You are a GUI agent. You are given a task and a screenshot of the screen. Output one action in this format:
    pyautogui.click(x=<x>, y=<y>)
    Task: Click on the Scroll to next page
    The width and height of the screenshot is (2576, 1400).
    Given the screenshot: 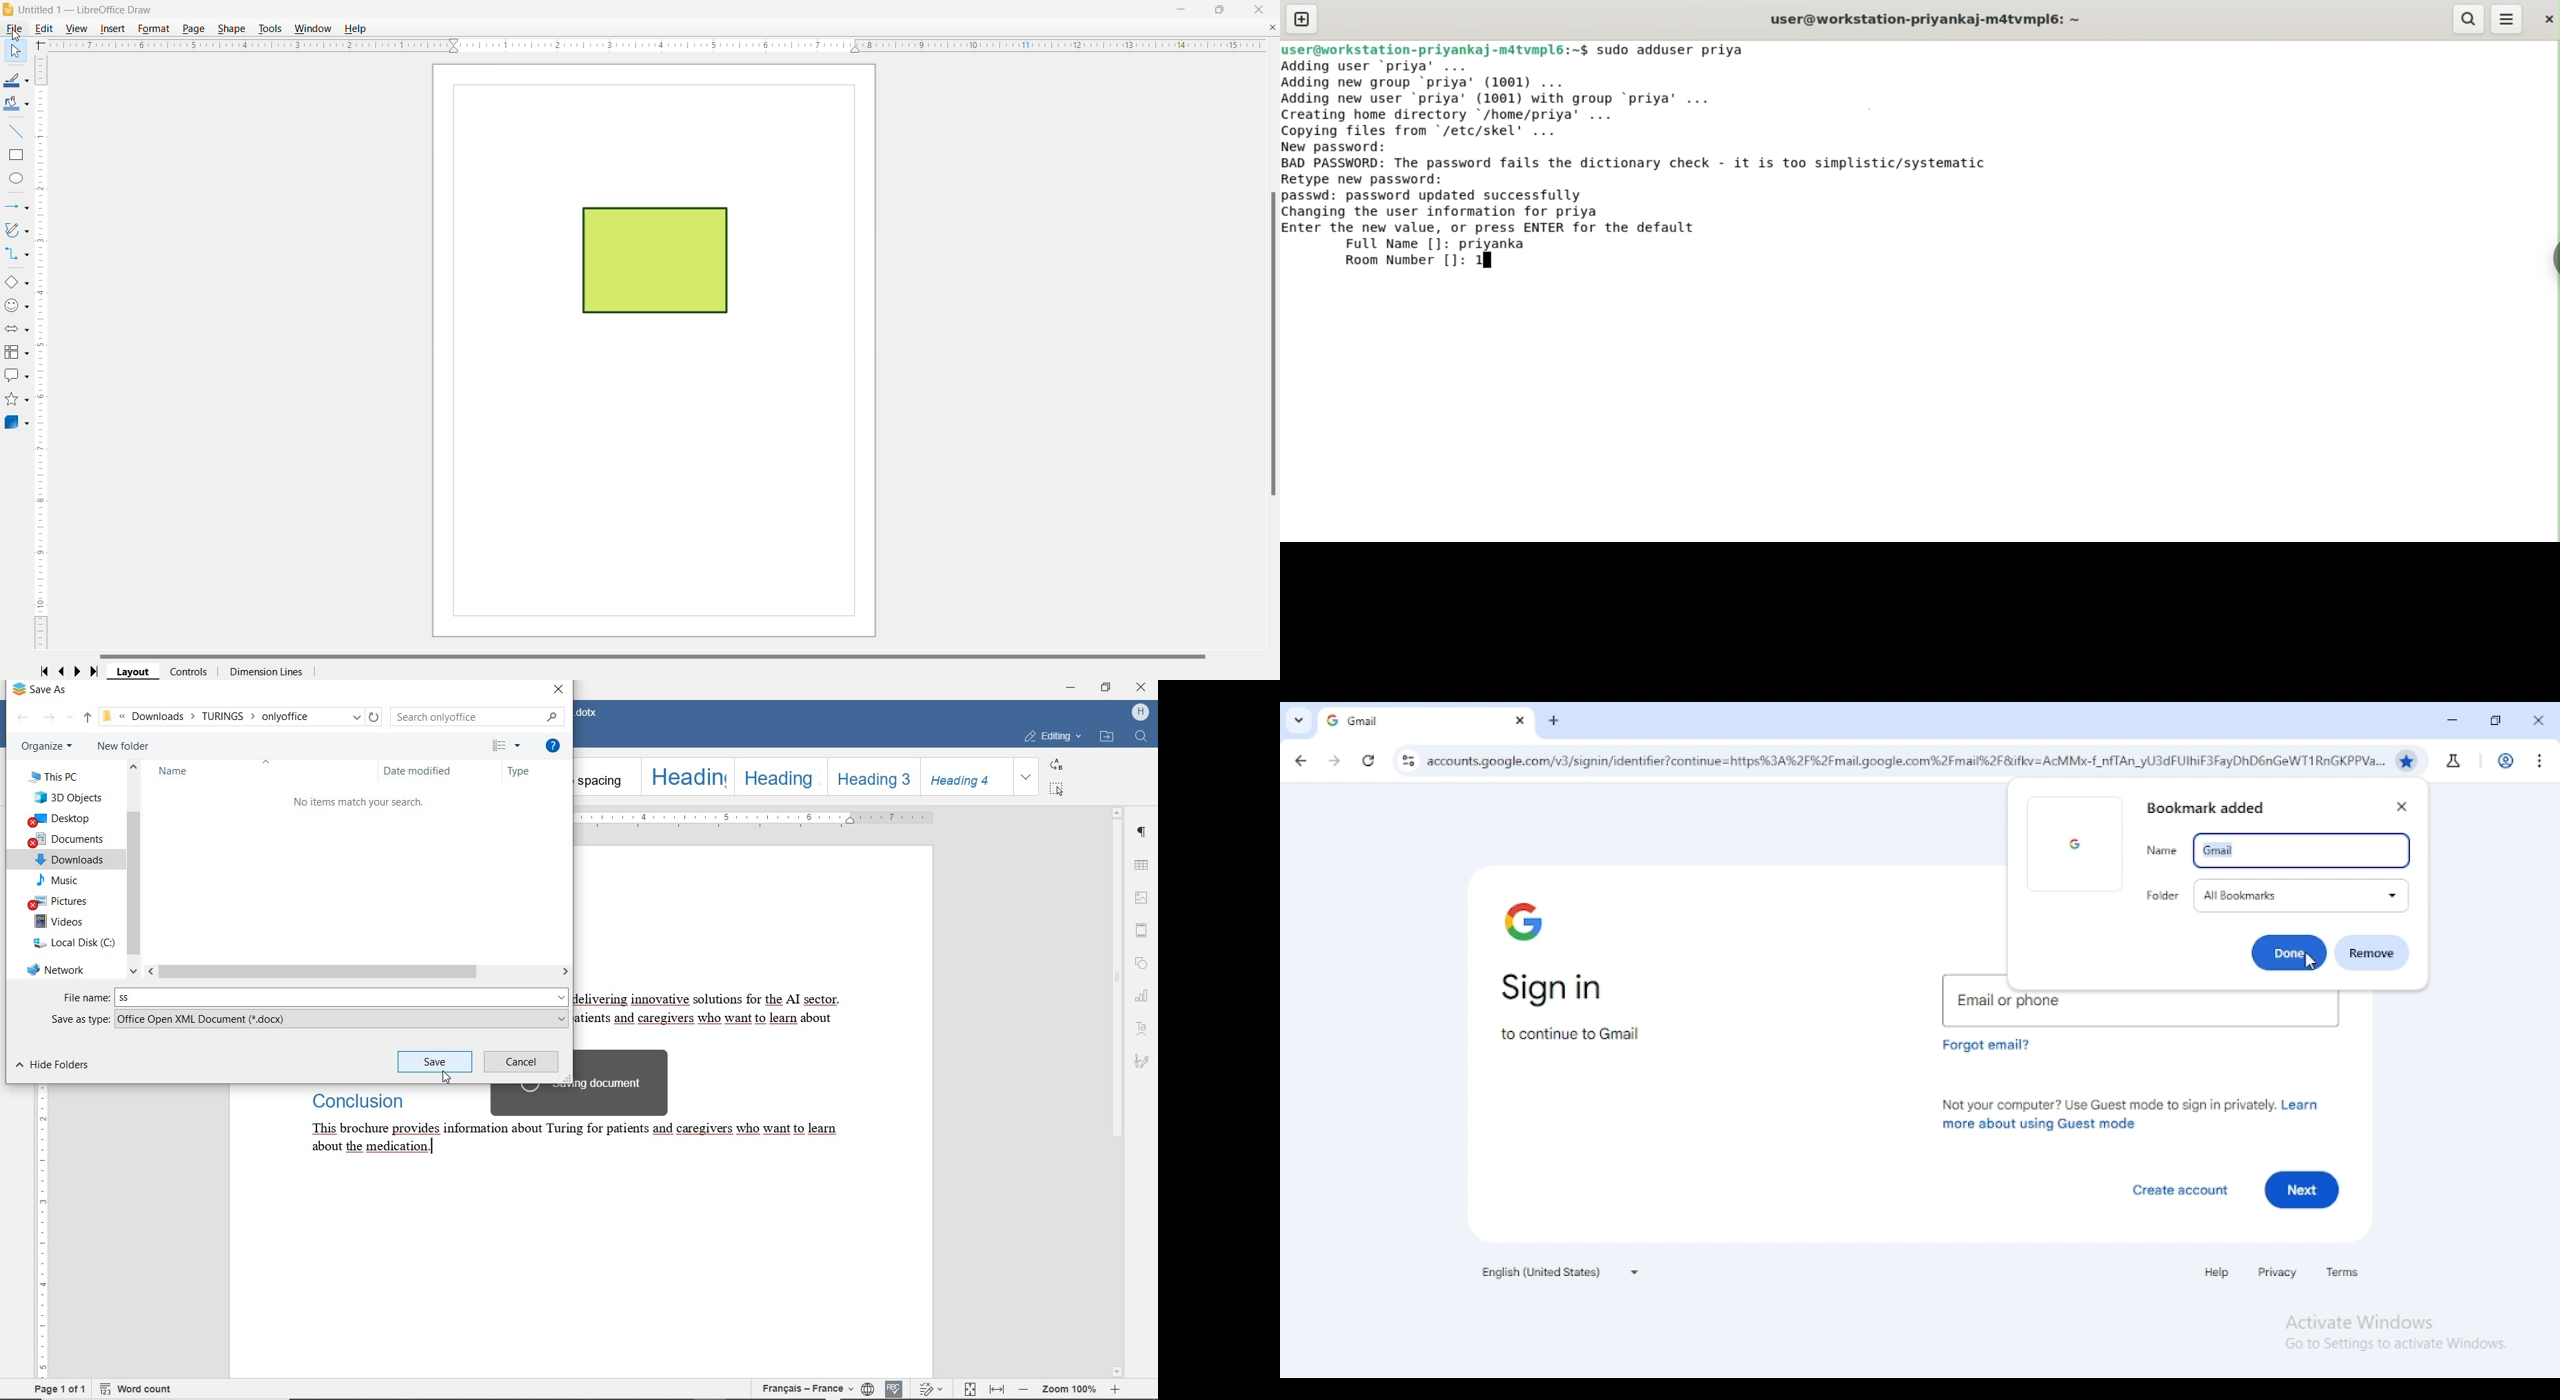 What is the action you would take?
    pyautogui.click(x=81, y=671)
    